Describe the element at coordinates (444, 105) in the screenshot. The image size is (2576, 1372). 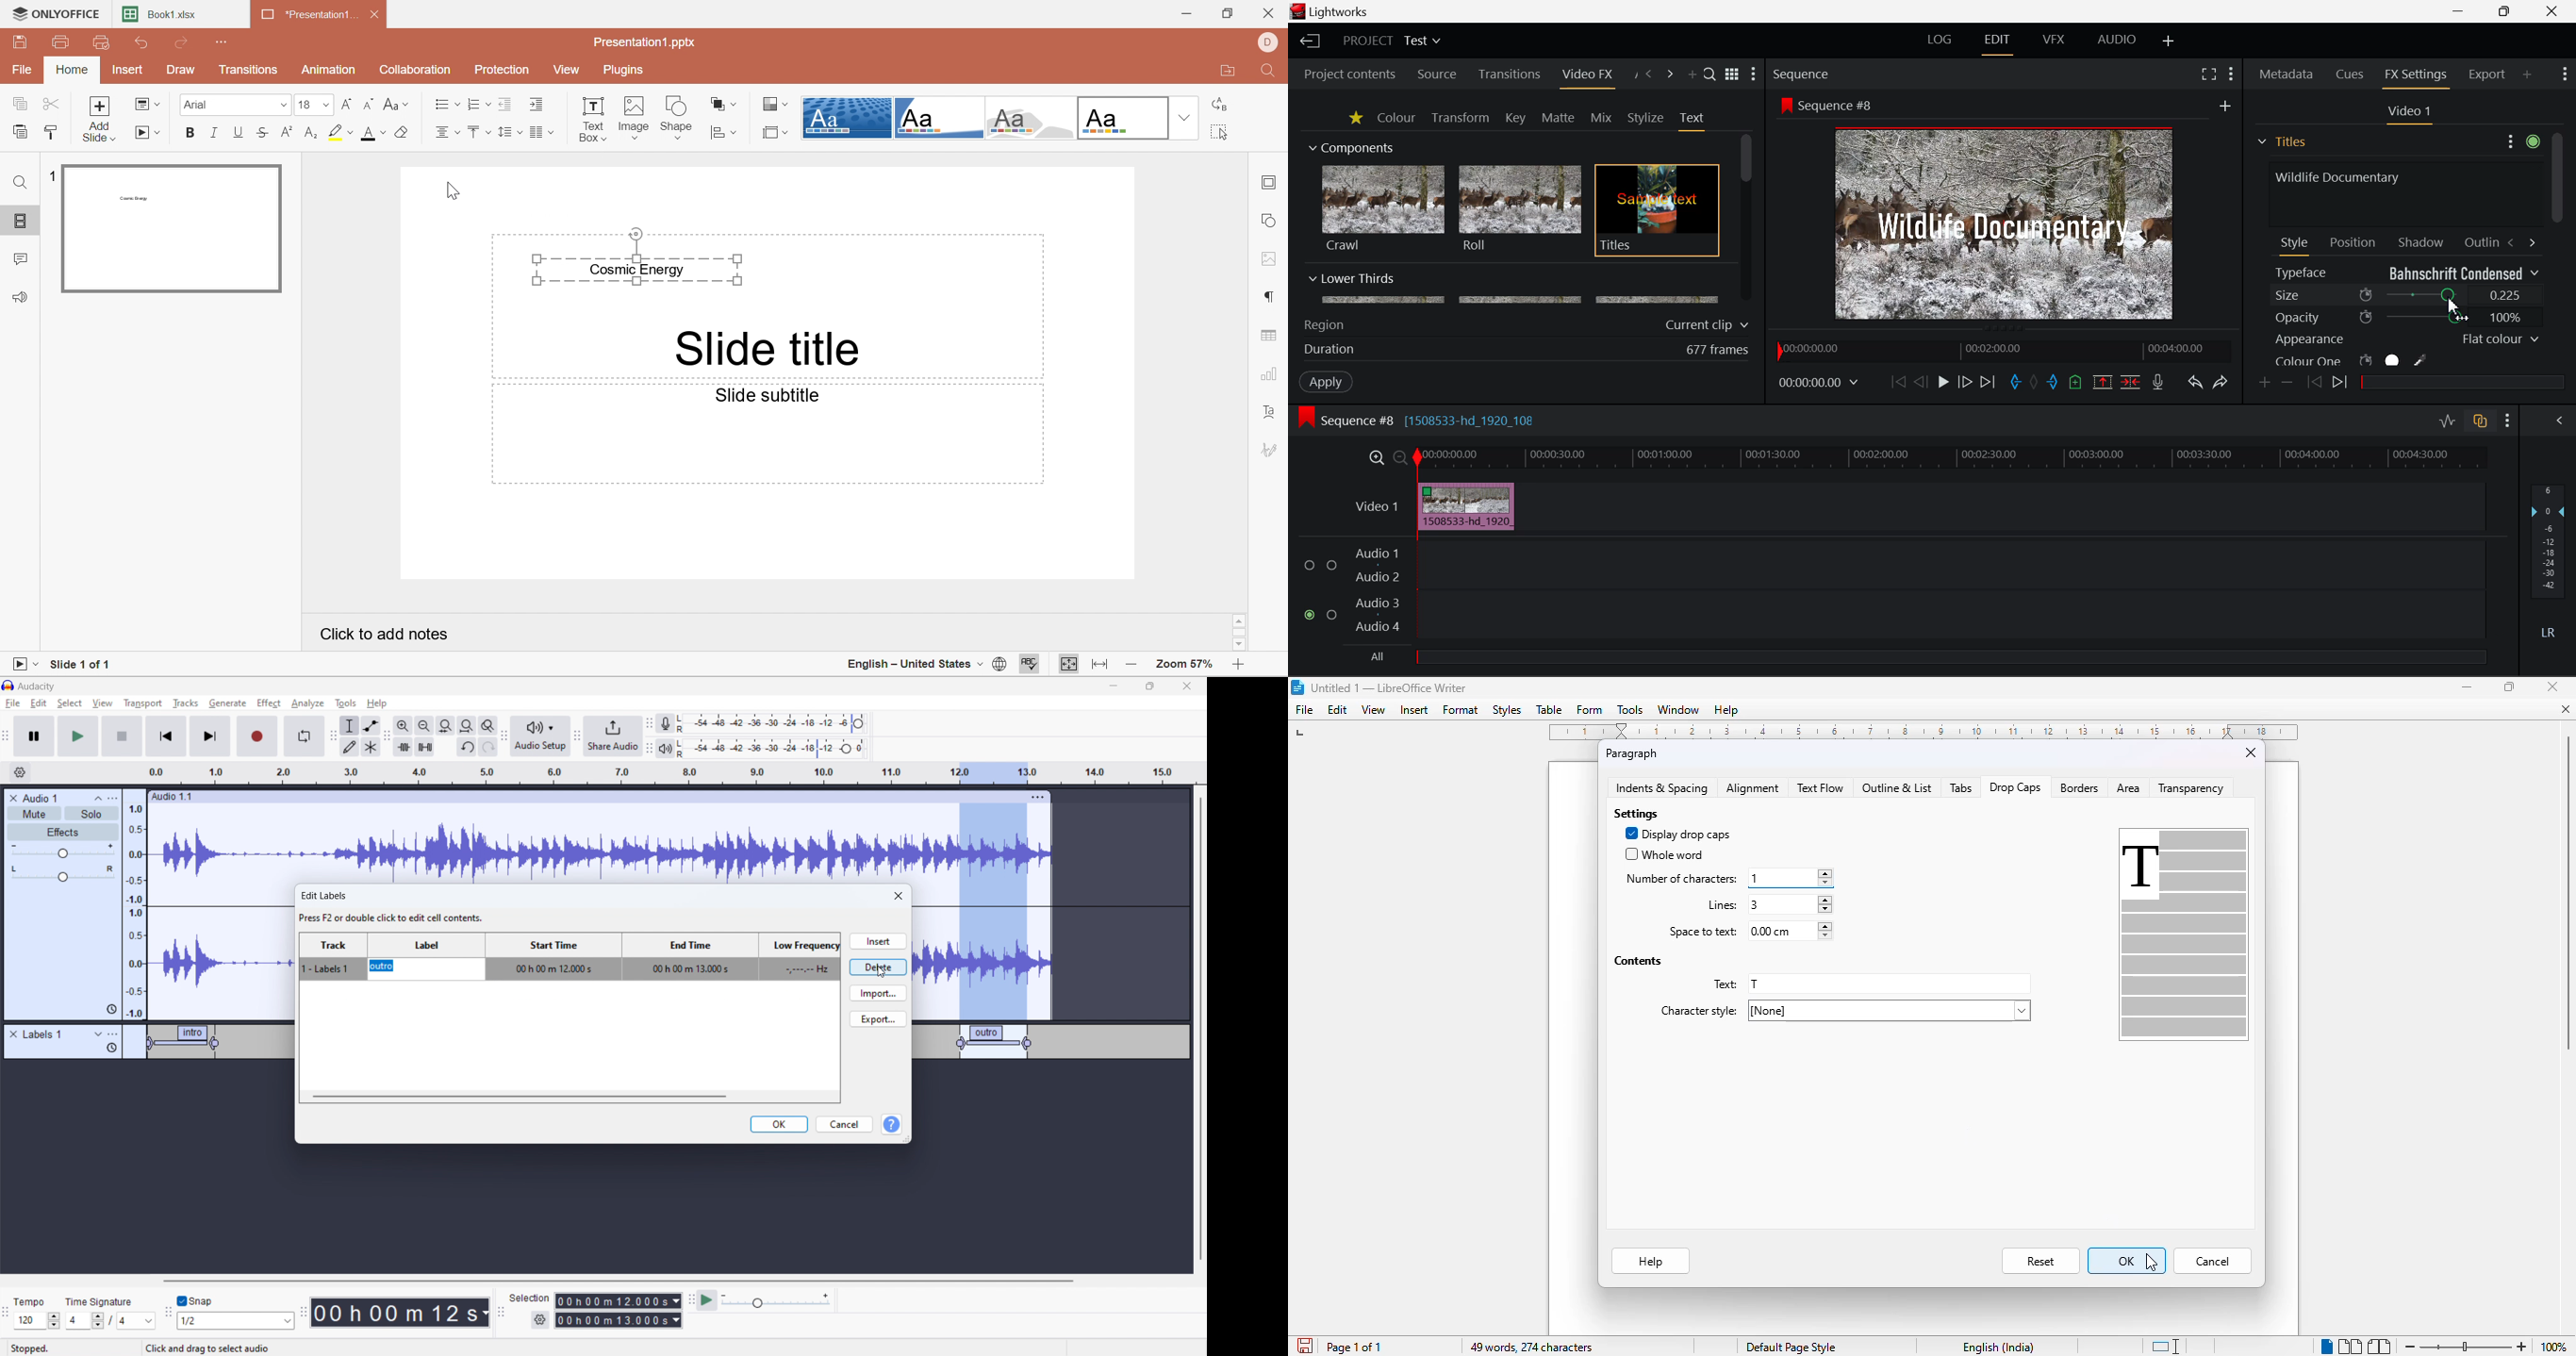
I see `Bullets` at that location.